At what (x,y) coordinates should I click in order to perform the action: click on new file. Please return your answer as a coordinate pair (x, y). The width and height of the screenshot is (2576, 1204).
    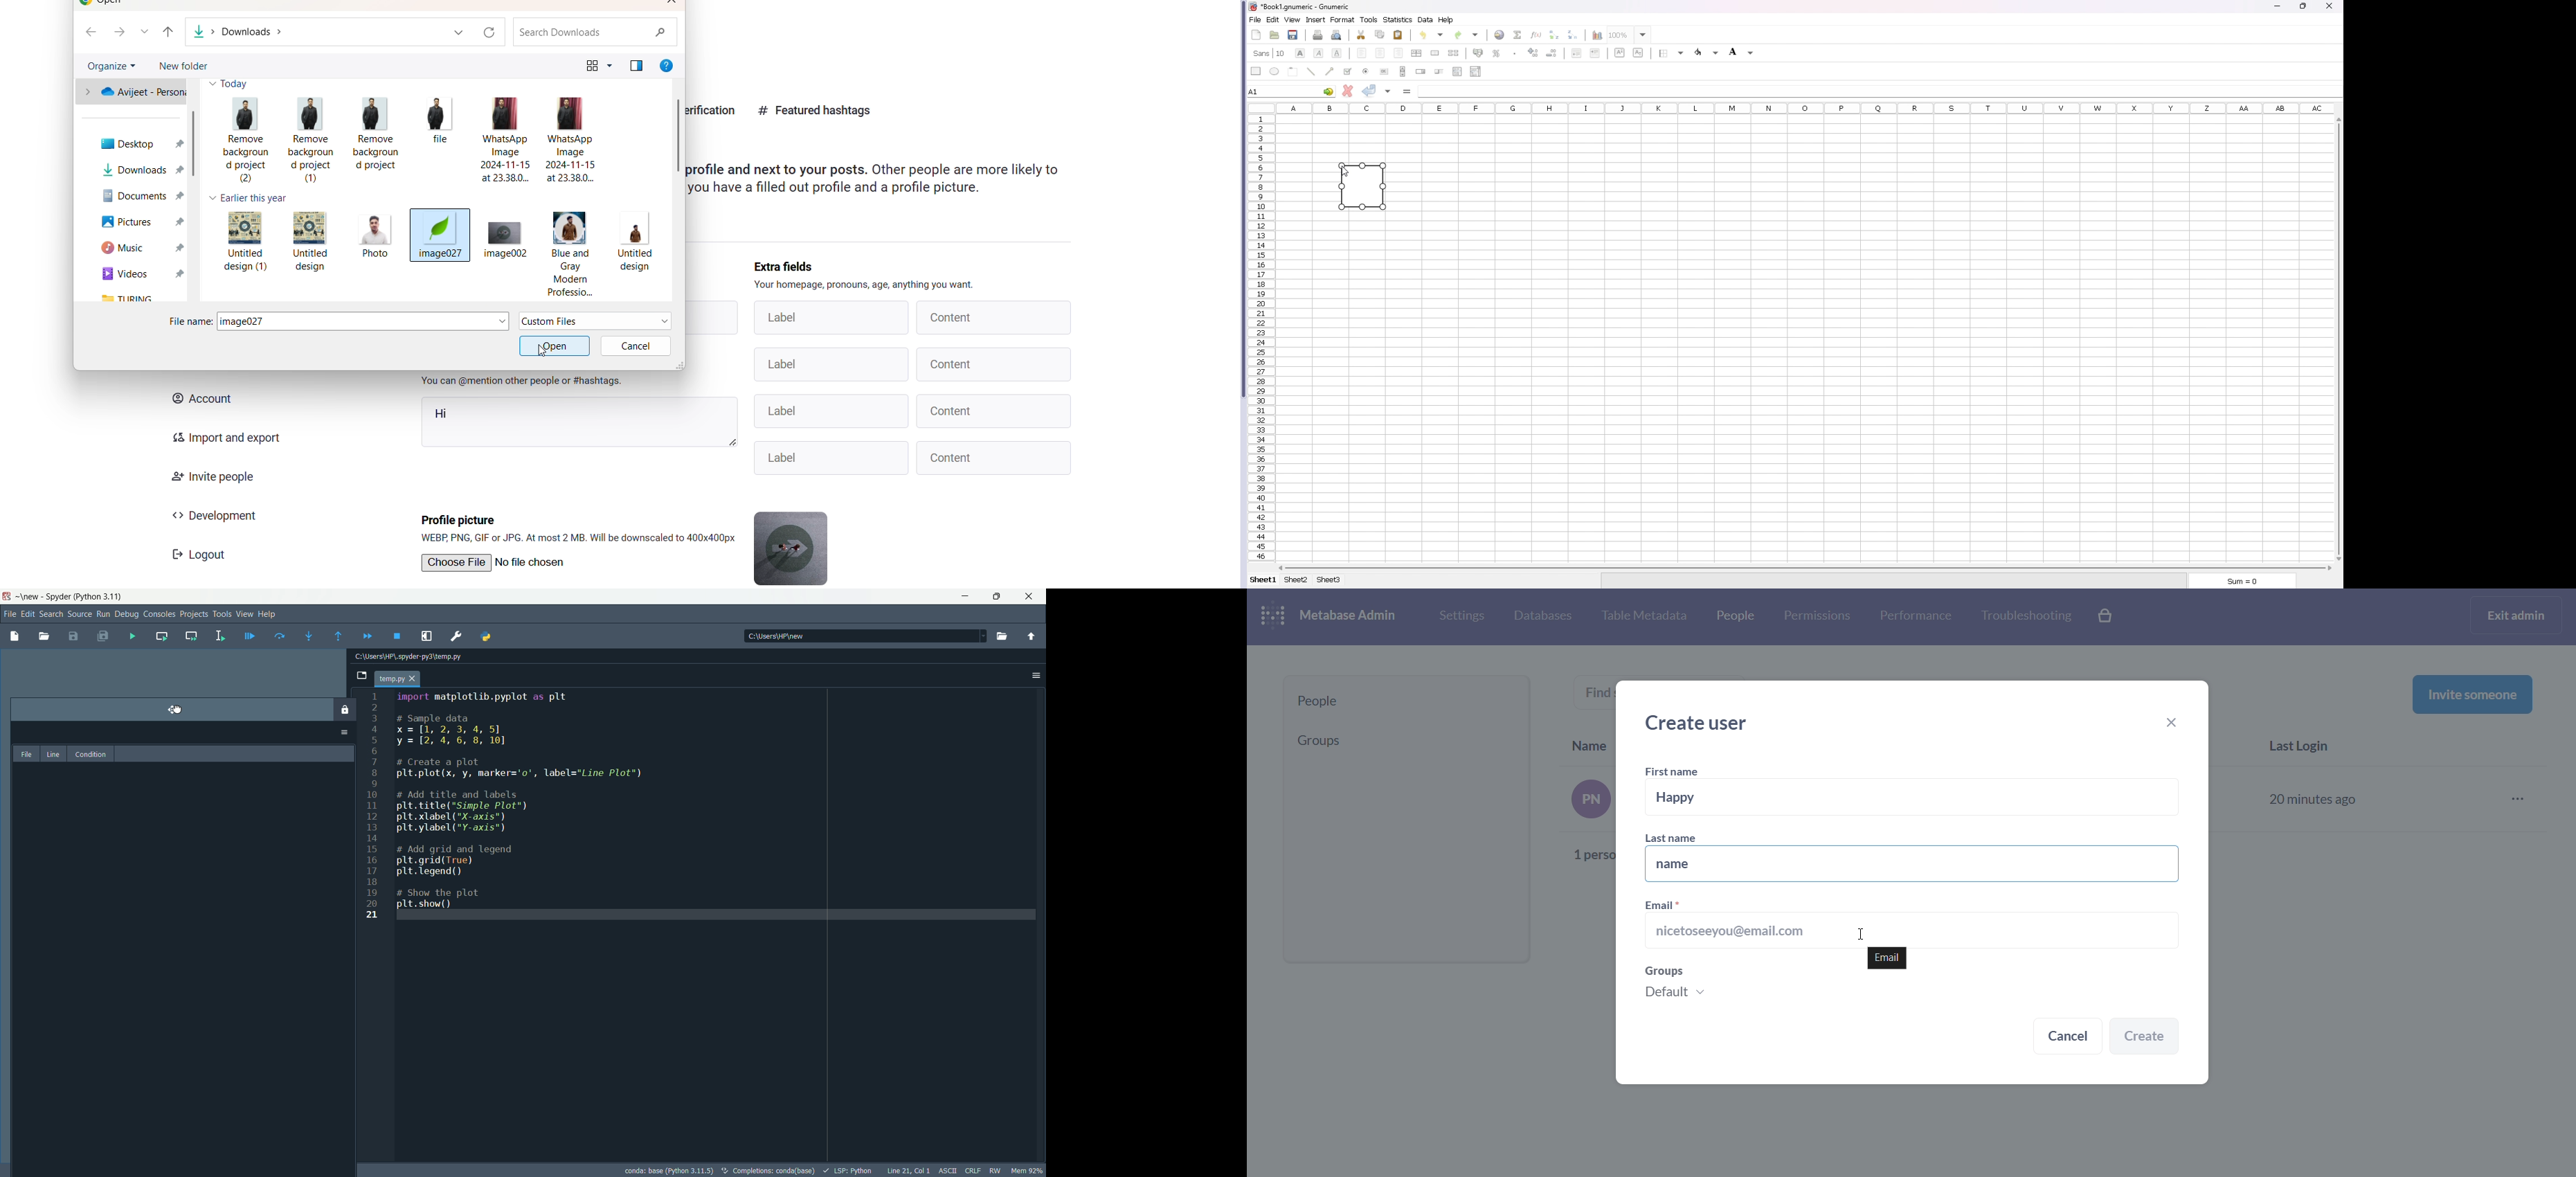
    Looking at the image, I should click on (13, 635).